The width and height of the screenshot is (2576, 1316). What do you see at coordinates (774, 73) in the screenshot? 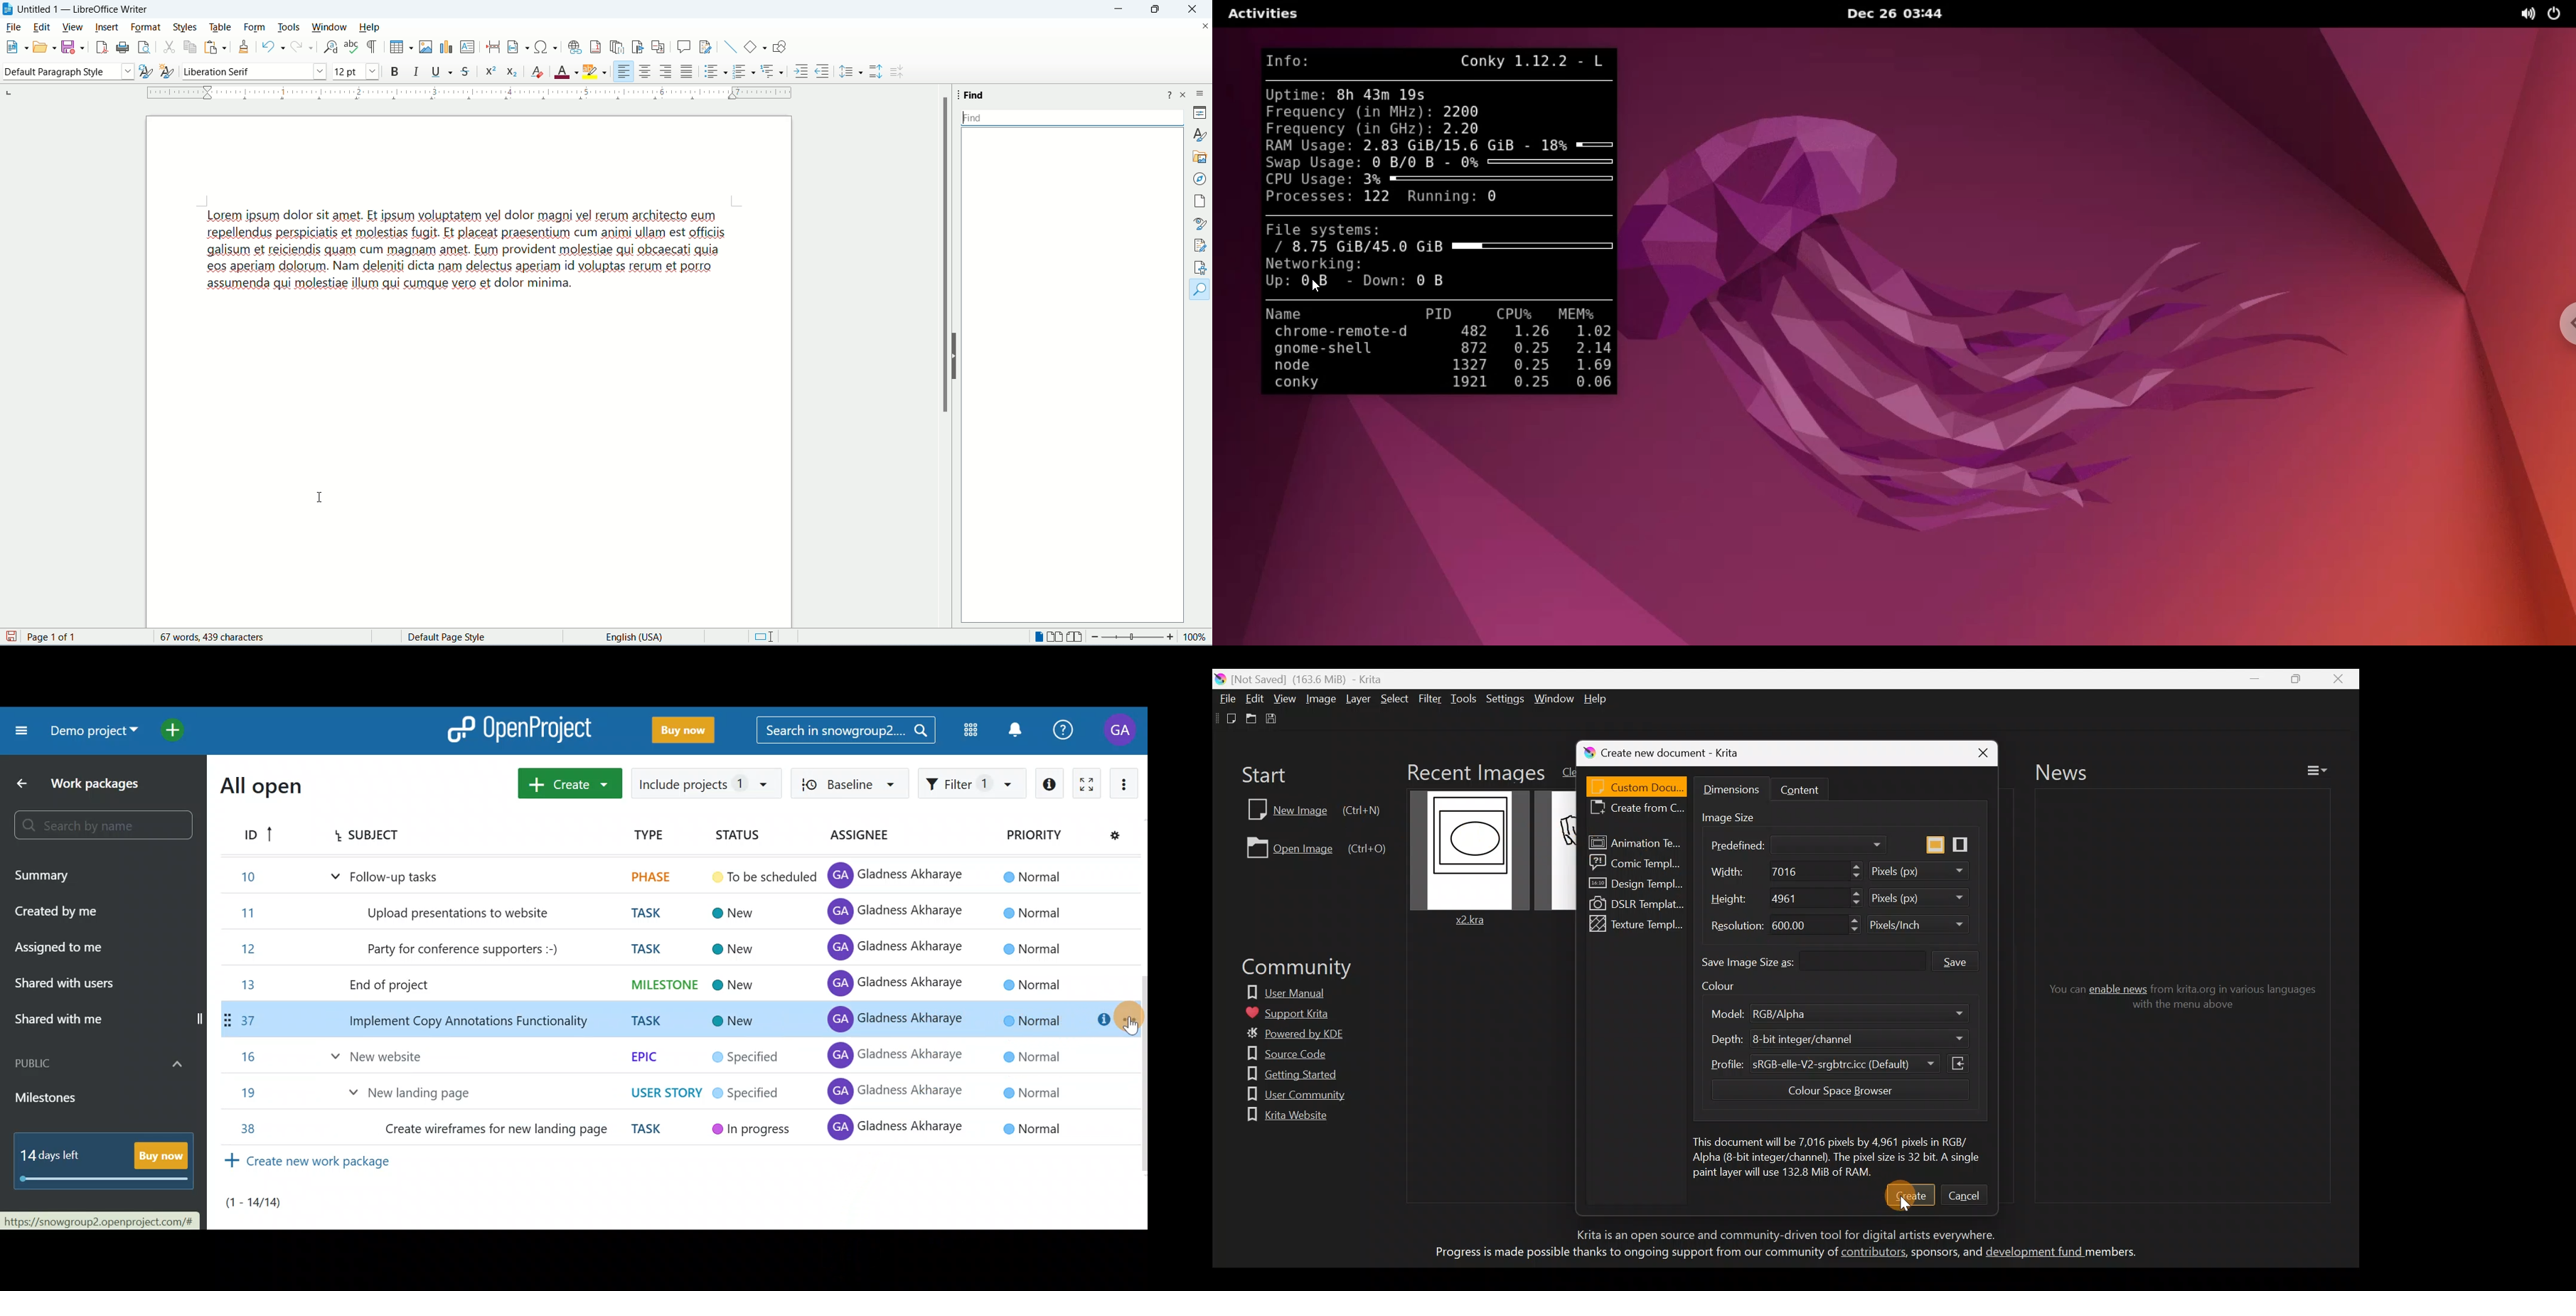
I see `format outline` at bounding box center [774, 73].